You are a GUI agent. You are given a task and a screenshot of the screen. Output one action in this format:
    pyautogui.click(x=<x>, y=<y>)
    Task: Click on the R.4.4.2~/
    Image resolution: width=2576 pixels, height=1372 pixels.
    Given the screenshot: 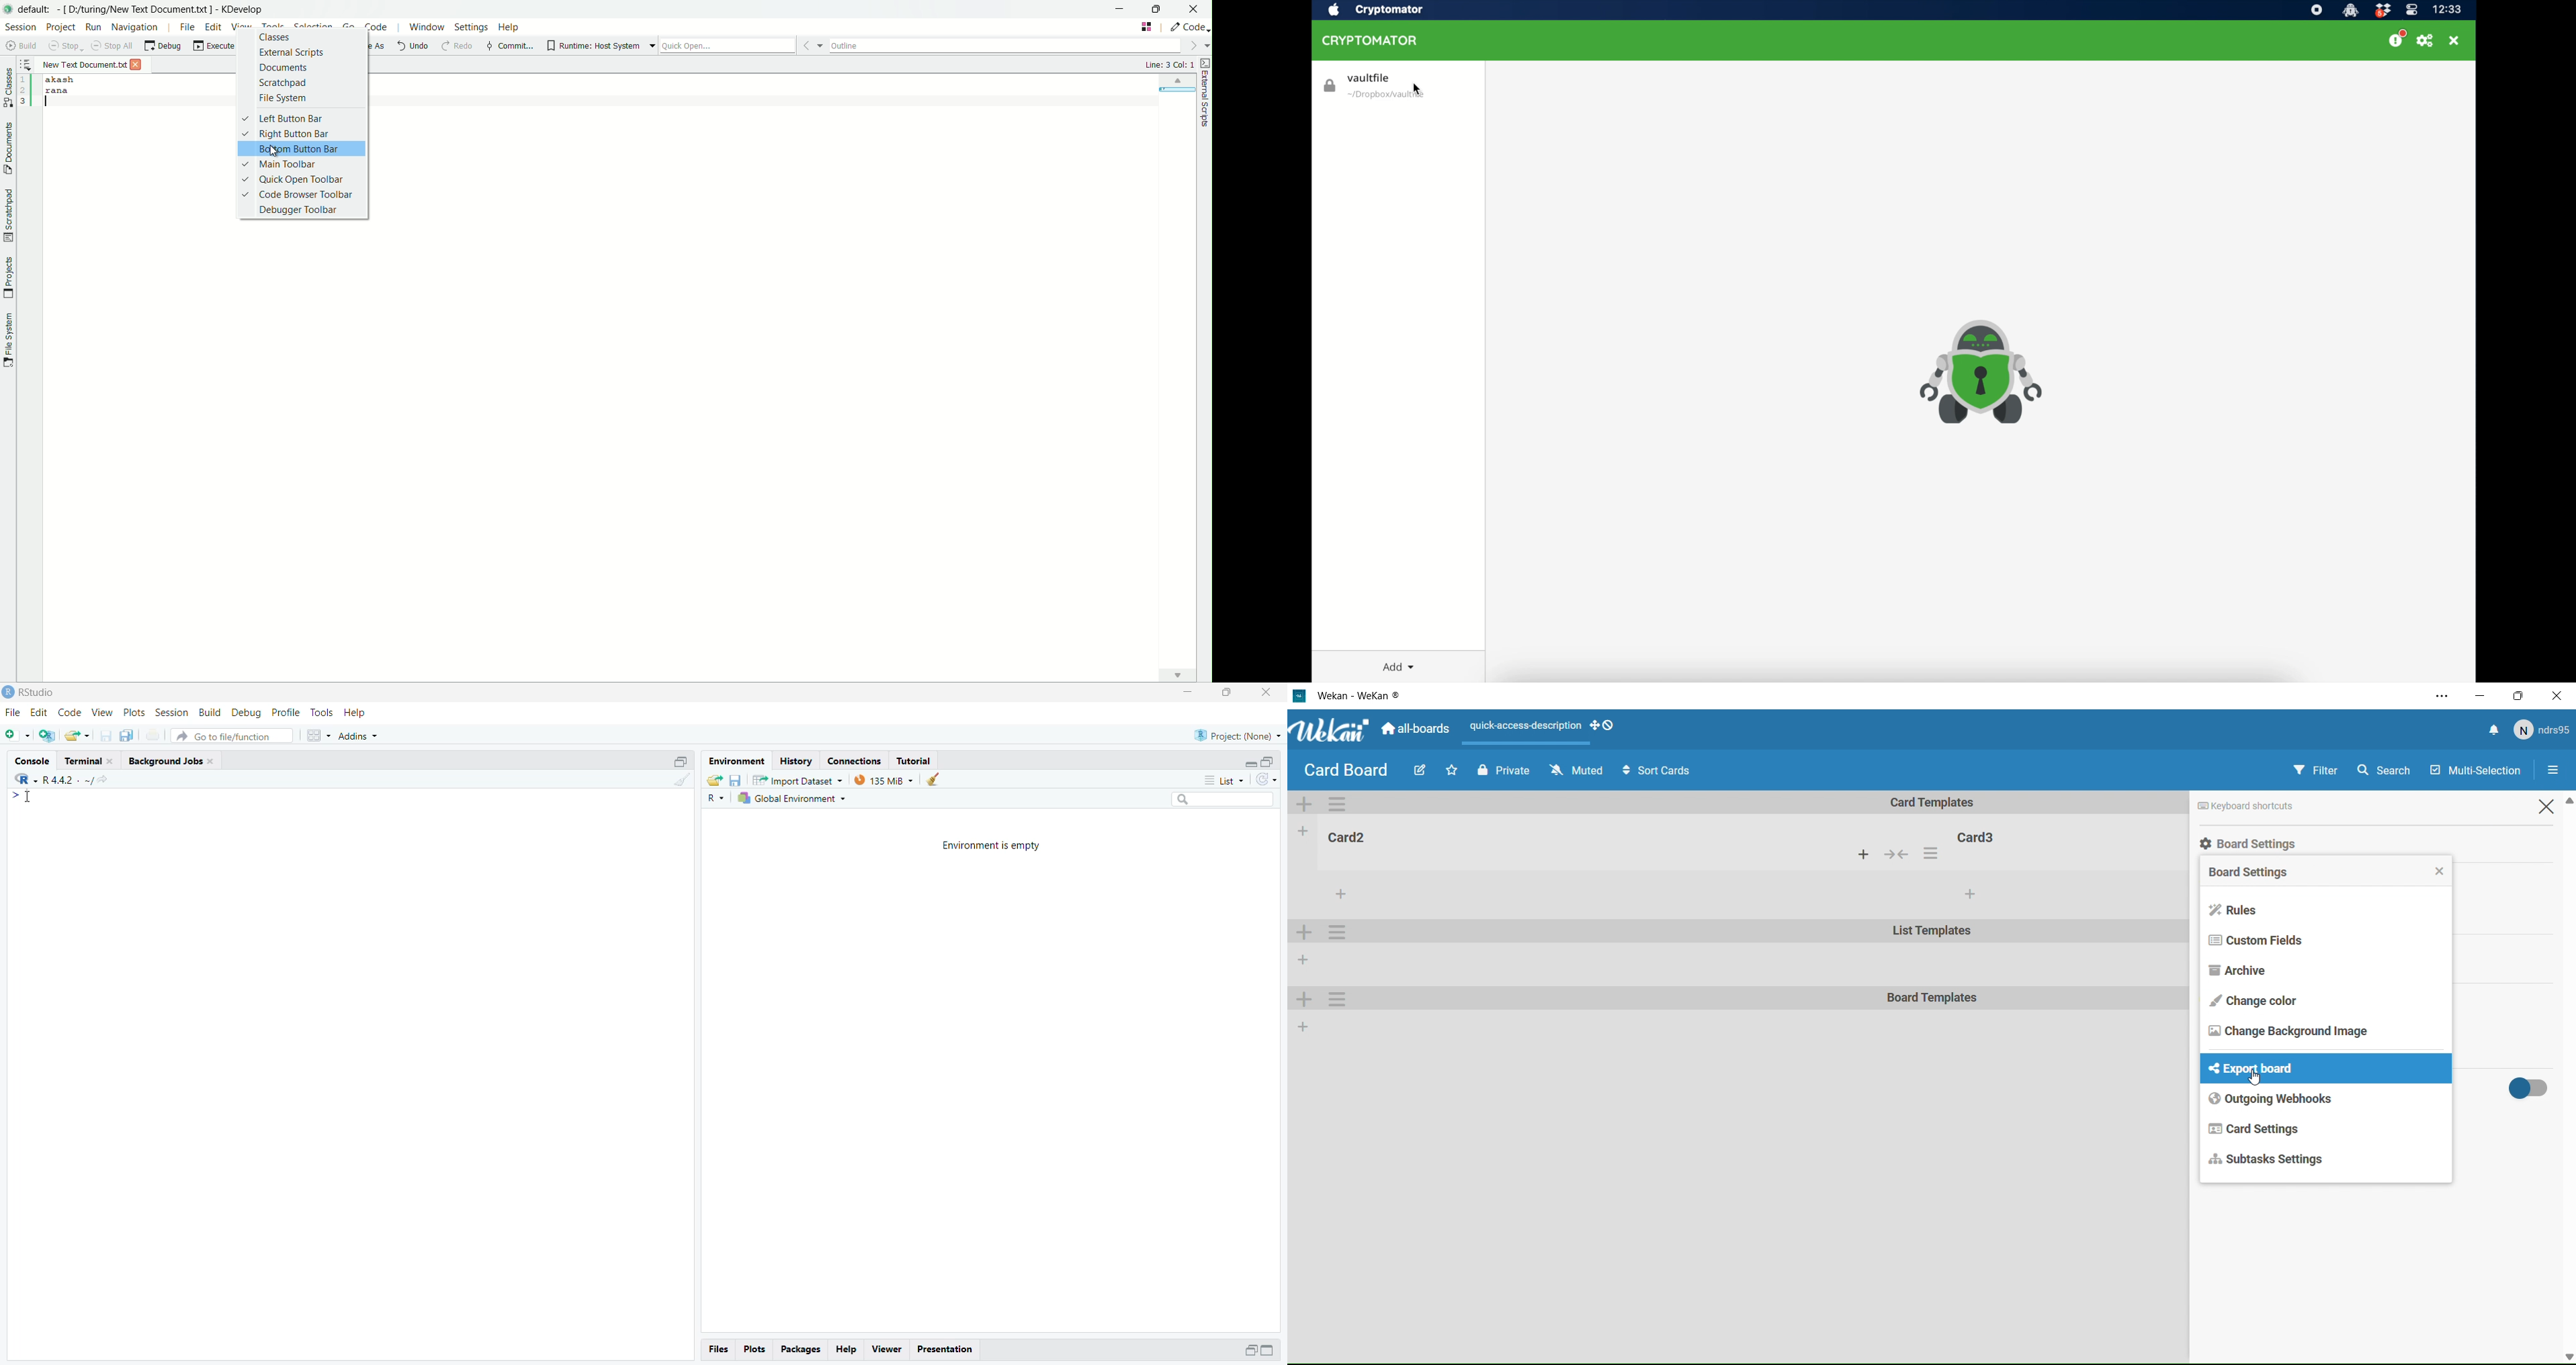 What is the action you would take?
    pyautogui.click(x=63, y=778)
    